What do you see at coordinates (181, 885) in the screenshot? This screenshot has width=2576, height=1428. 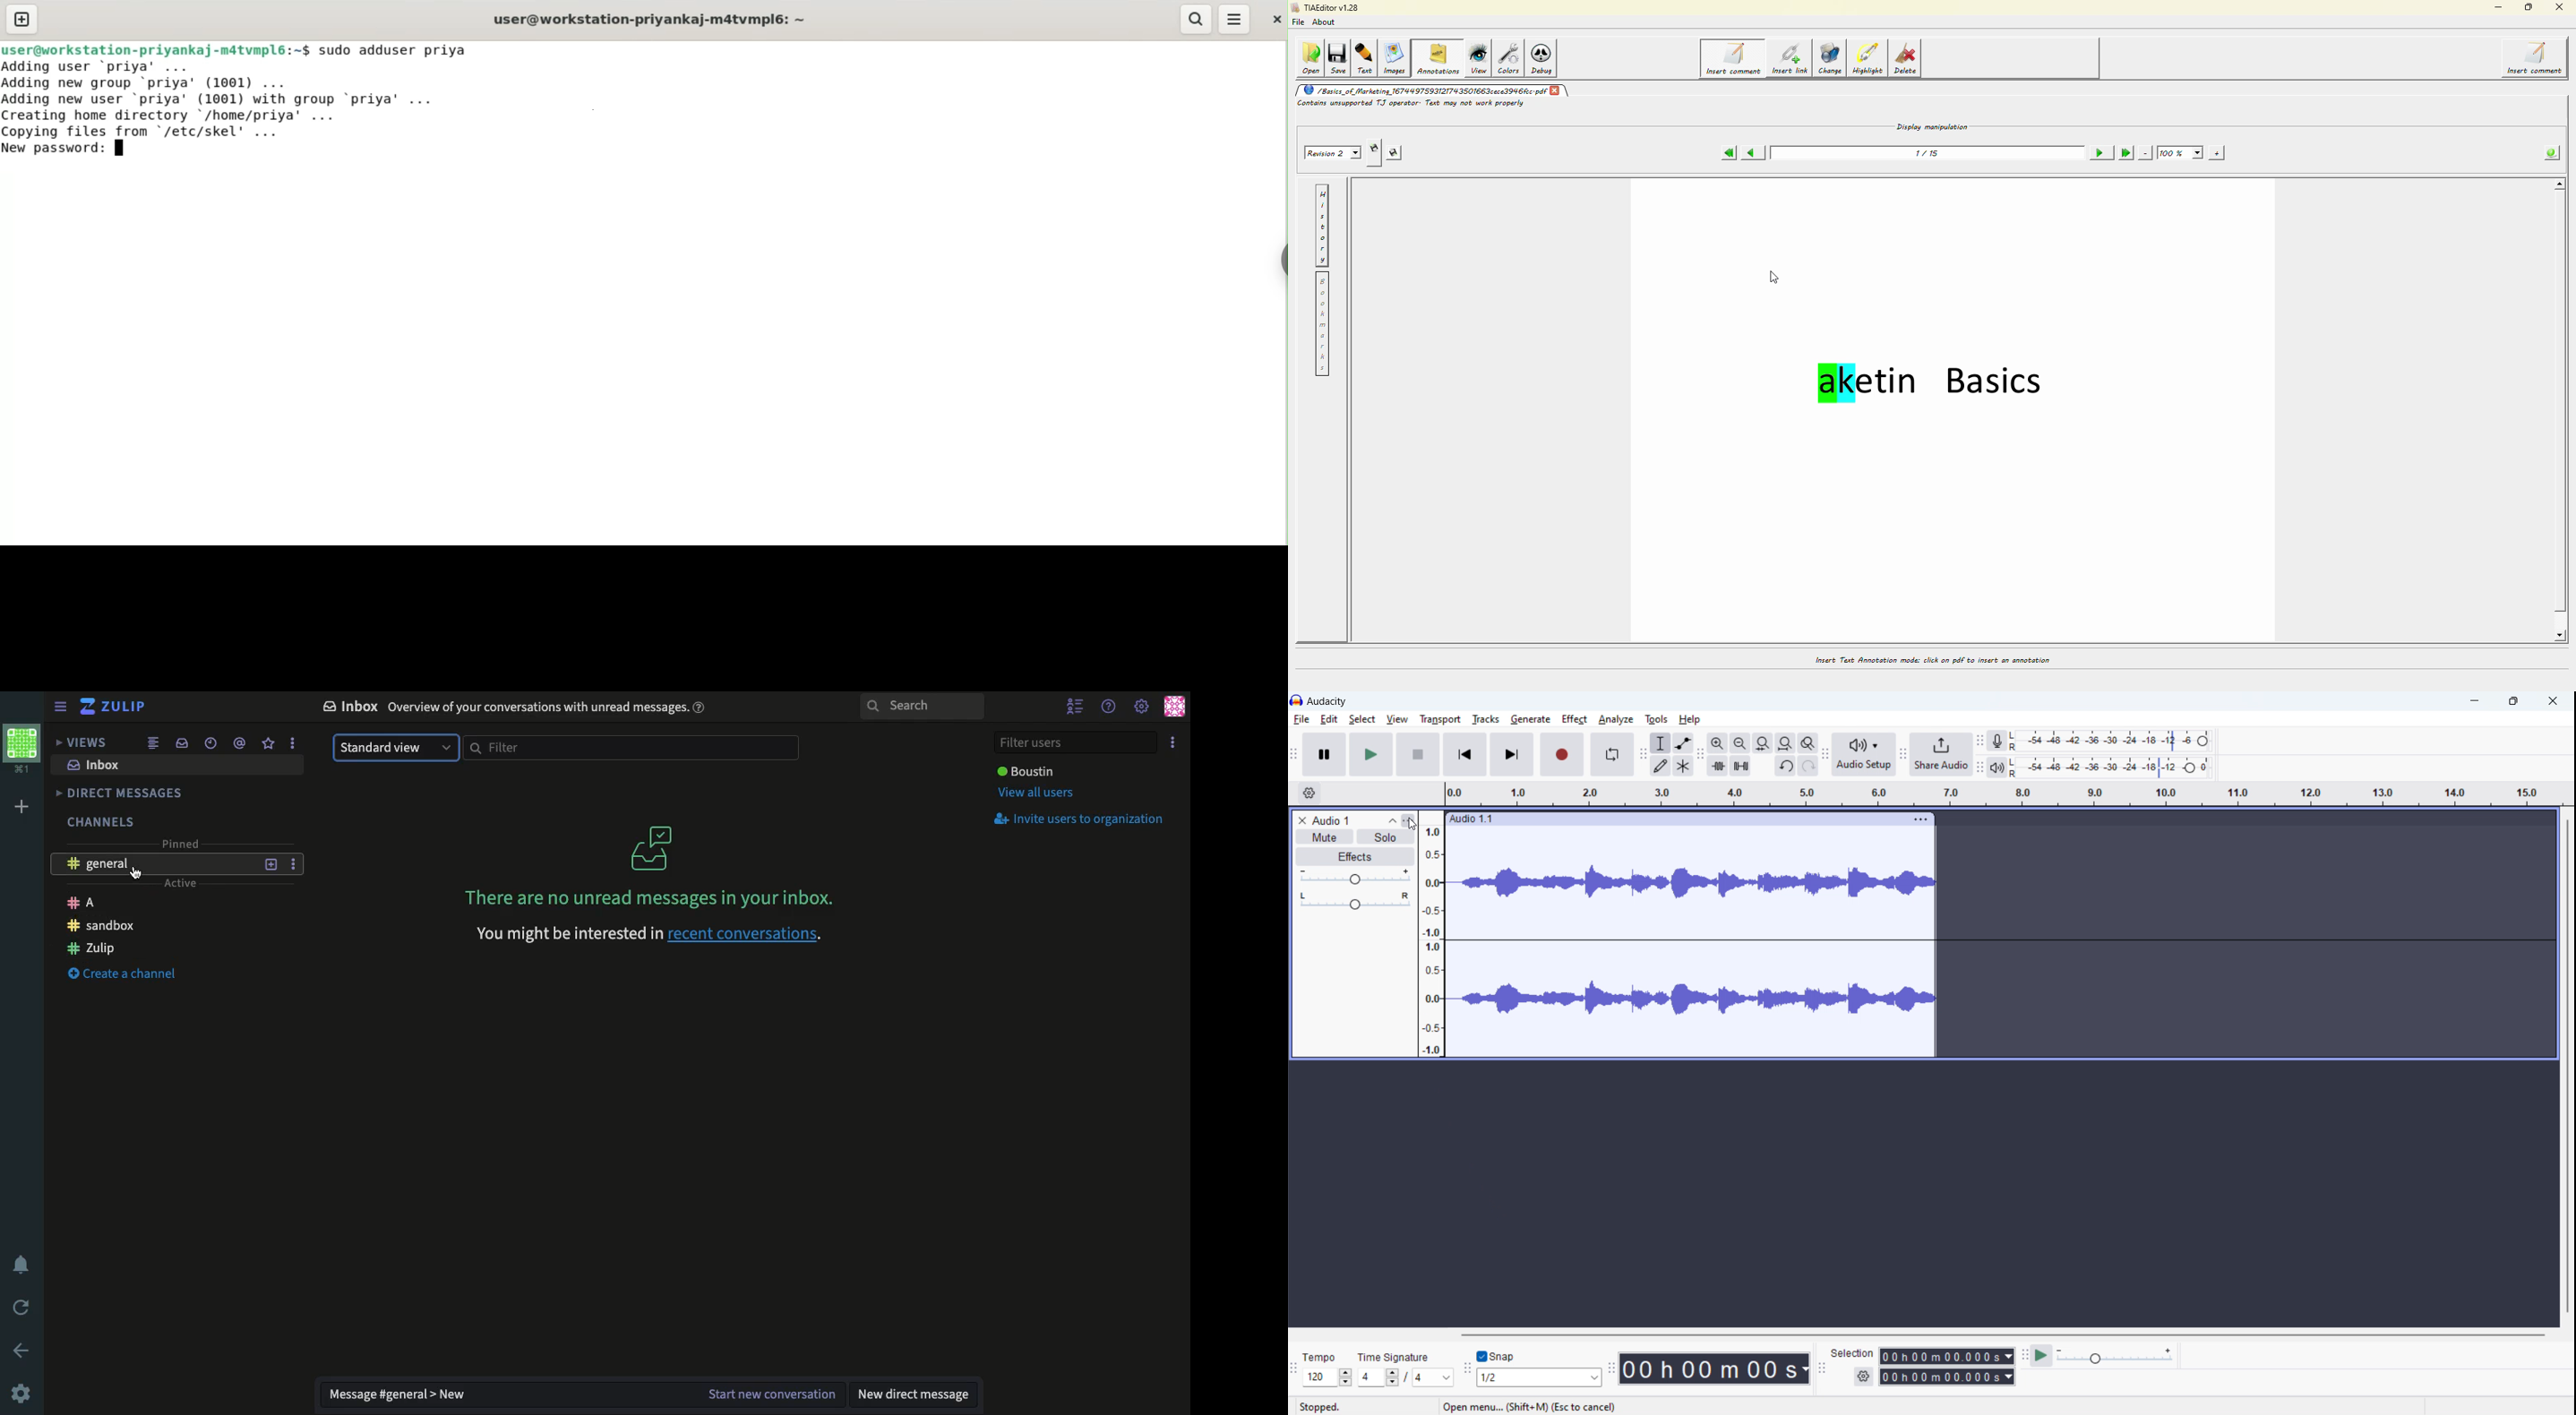 I see `Active` at bounding box center [181, 885].